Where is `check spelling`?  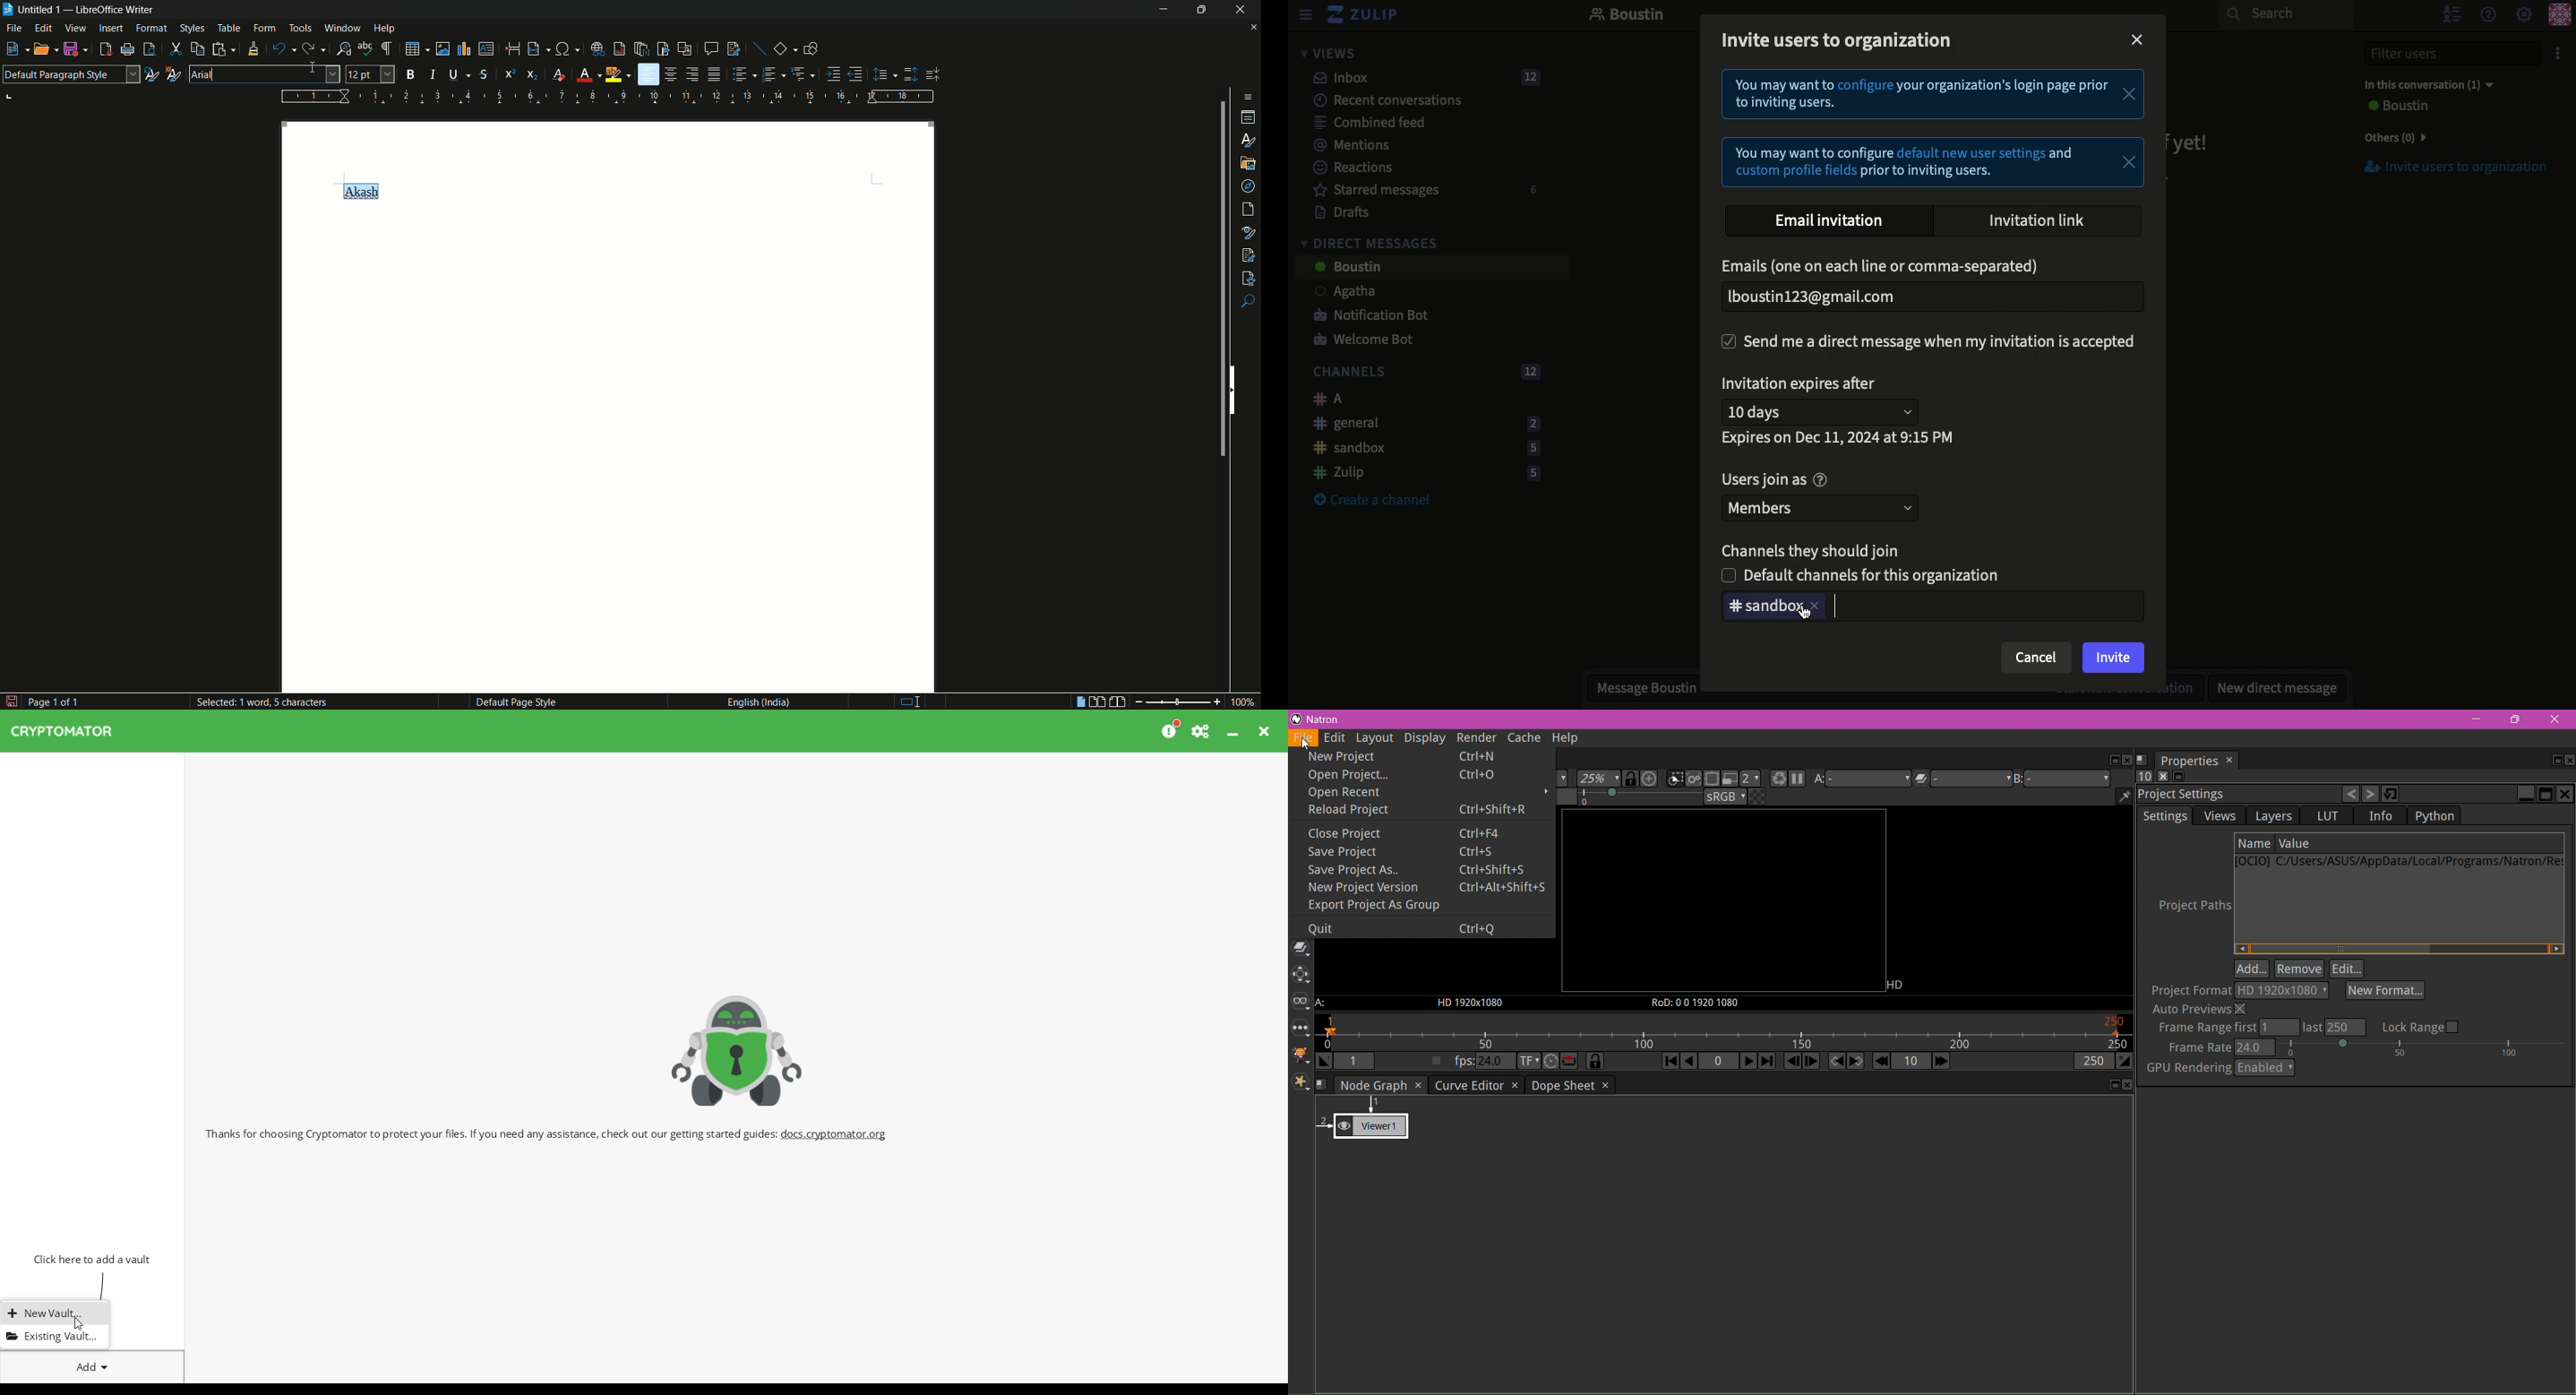
check spelling is located at coordinates (365, 49).